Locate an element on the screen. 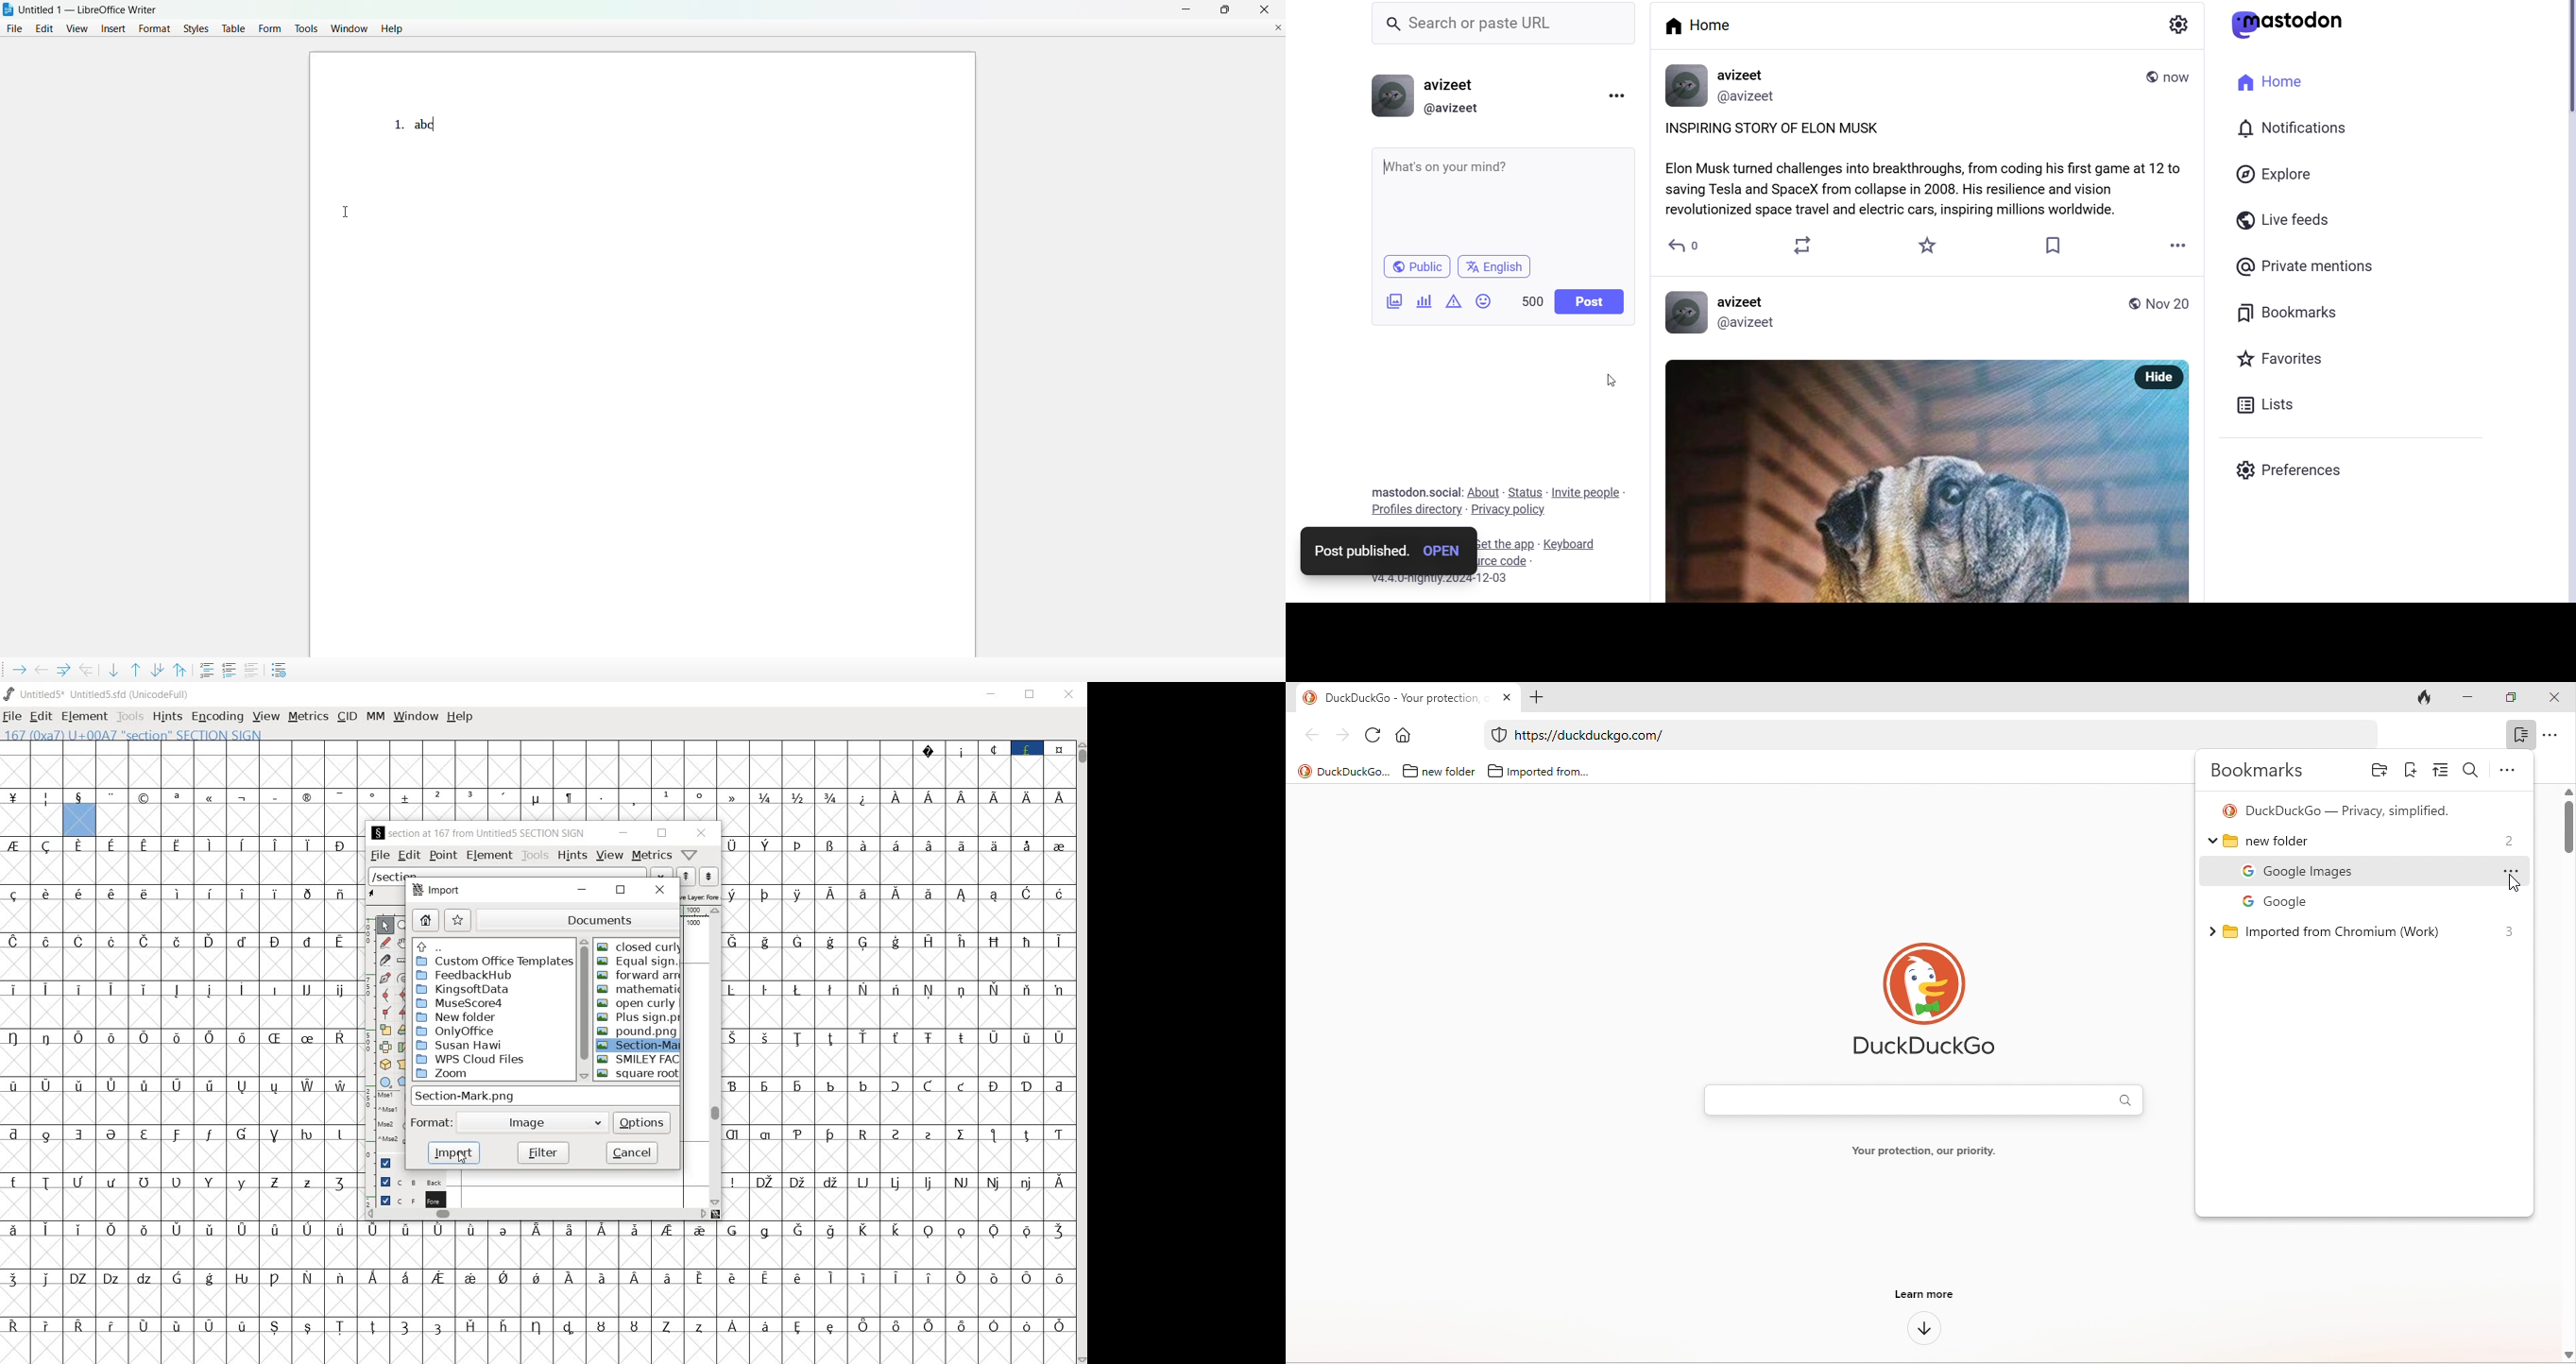 The image size is (2576, 1372). special letters is located at coordinates (897, 893).